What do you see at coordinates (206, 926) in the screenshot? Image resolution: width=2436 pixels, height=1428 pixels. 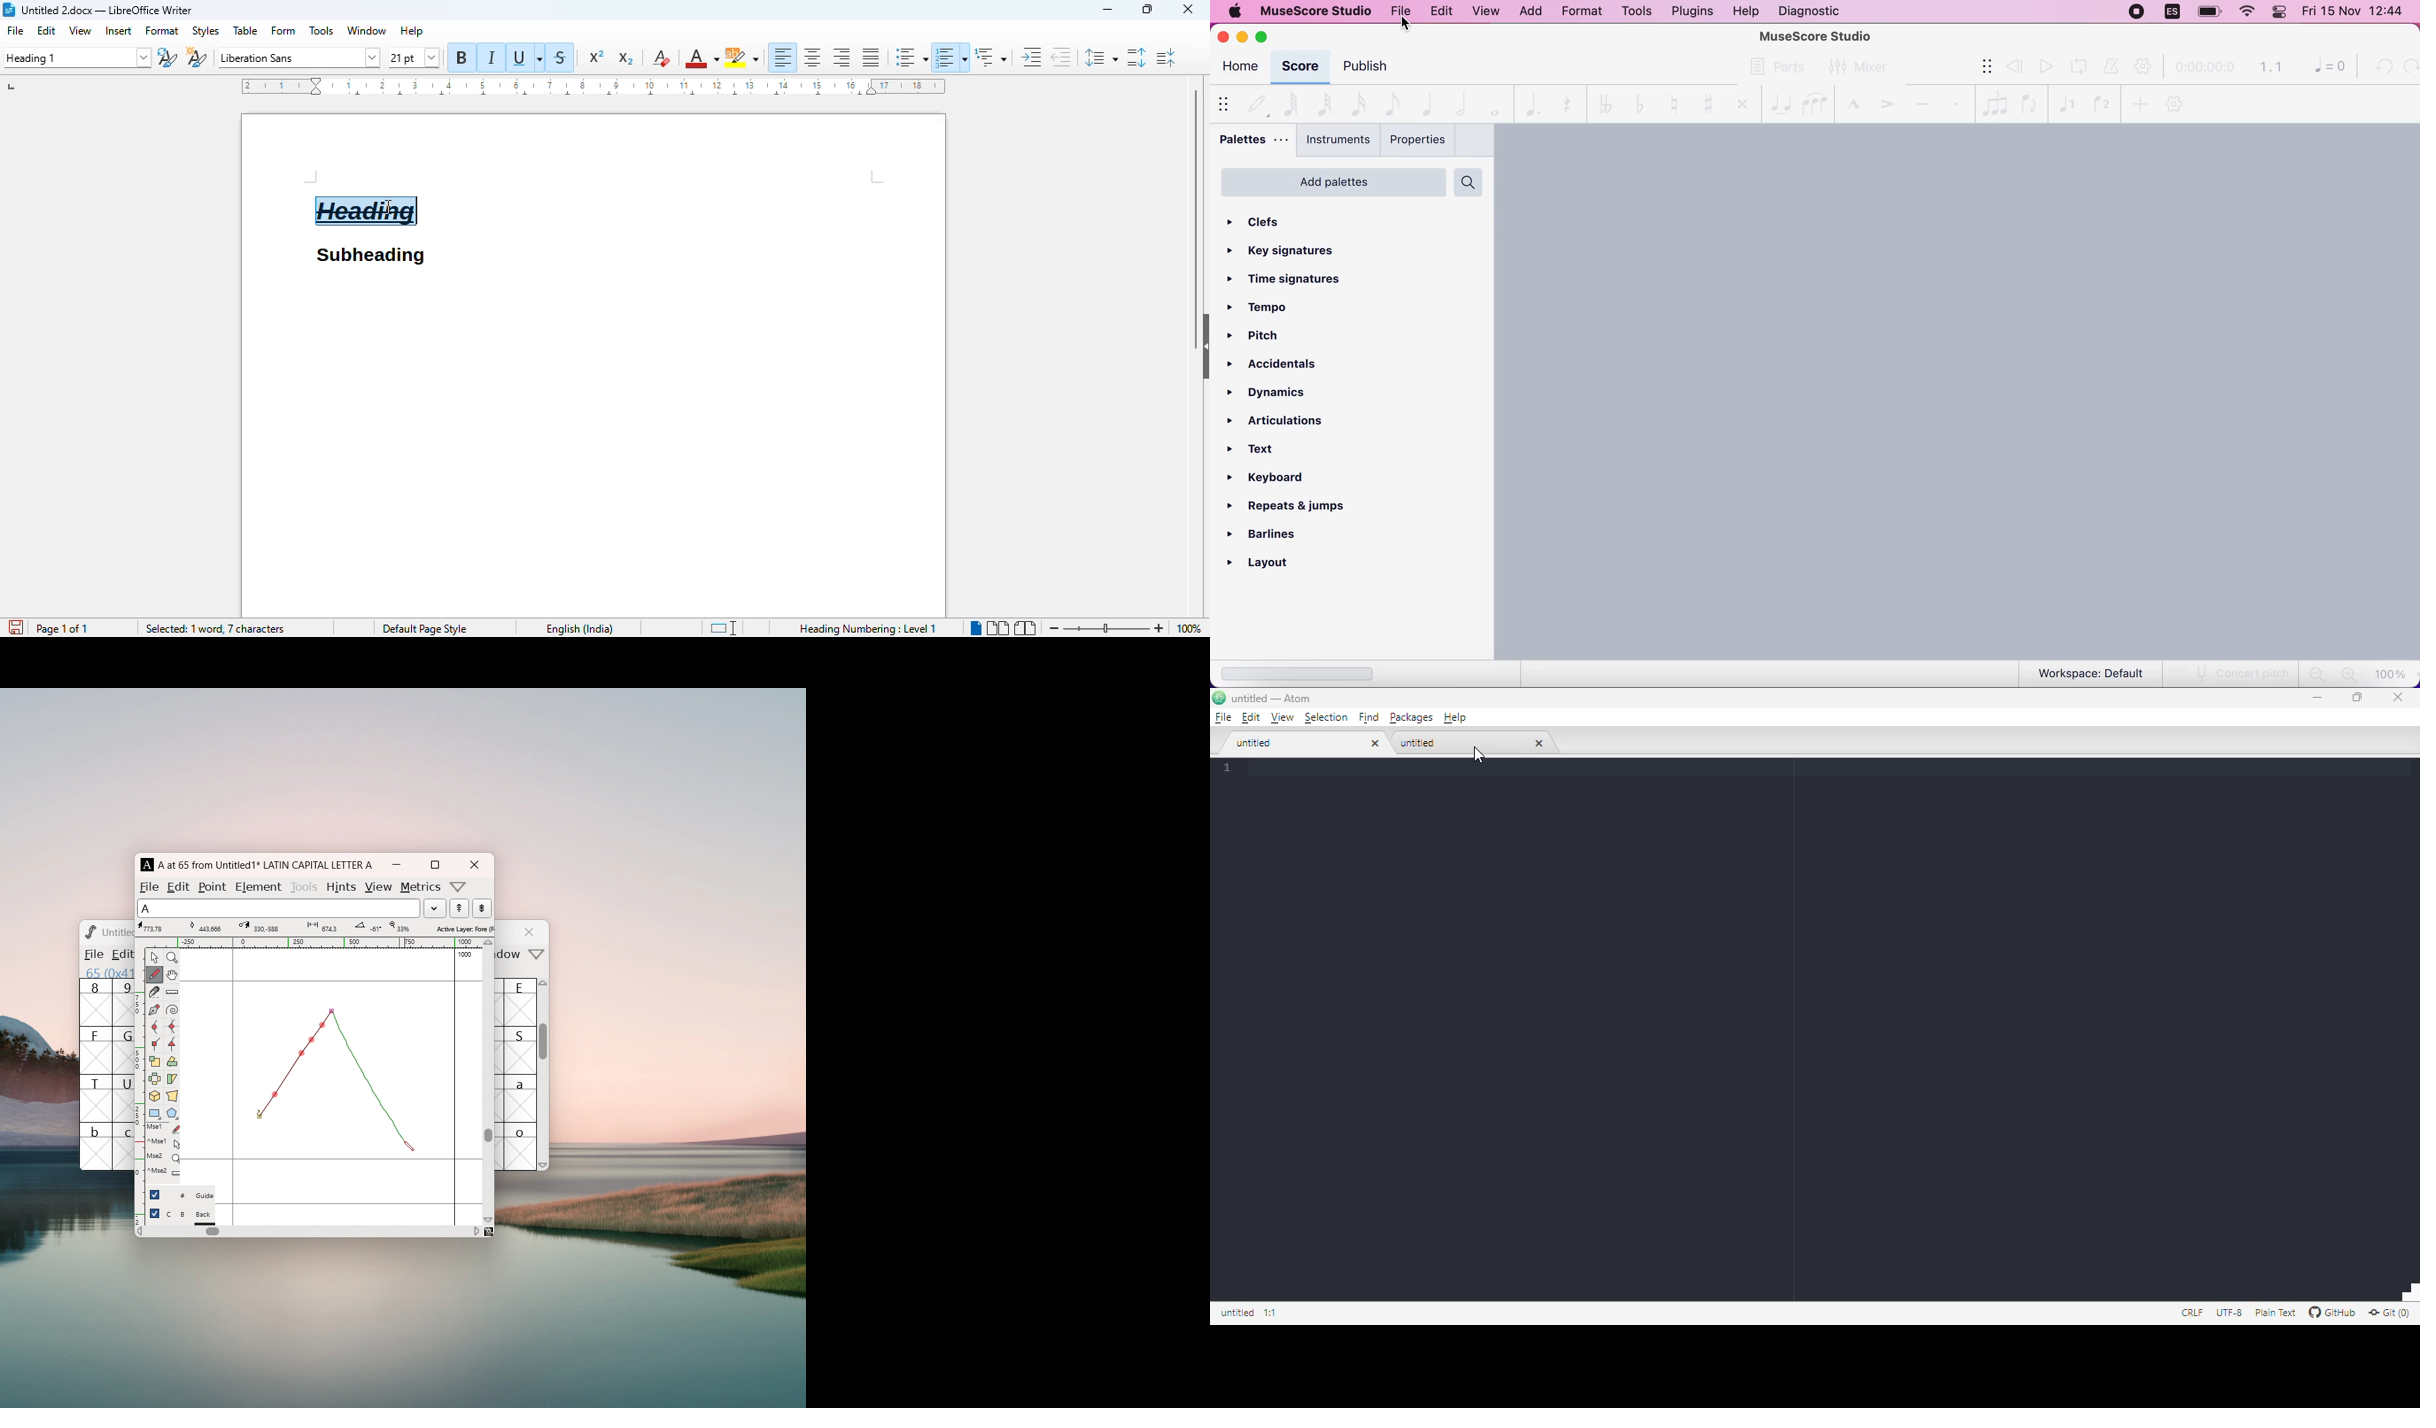 I see `tangent` at bounding box center [206, 926].